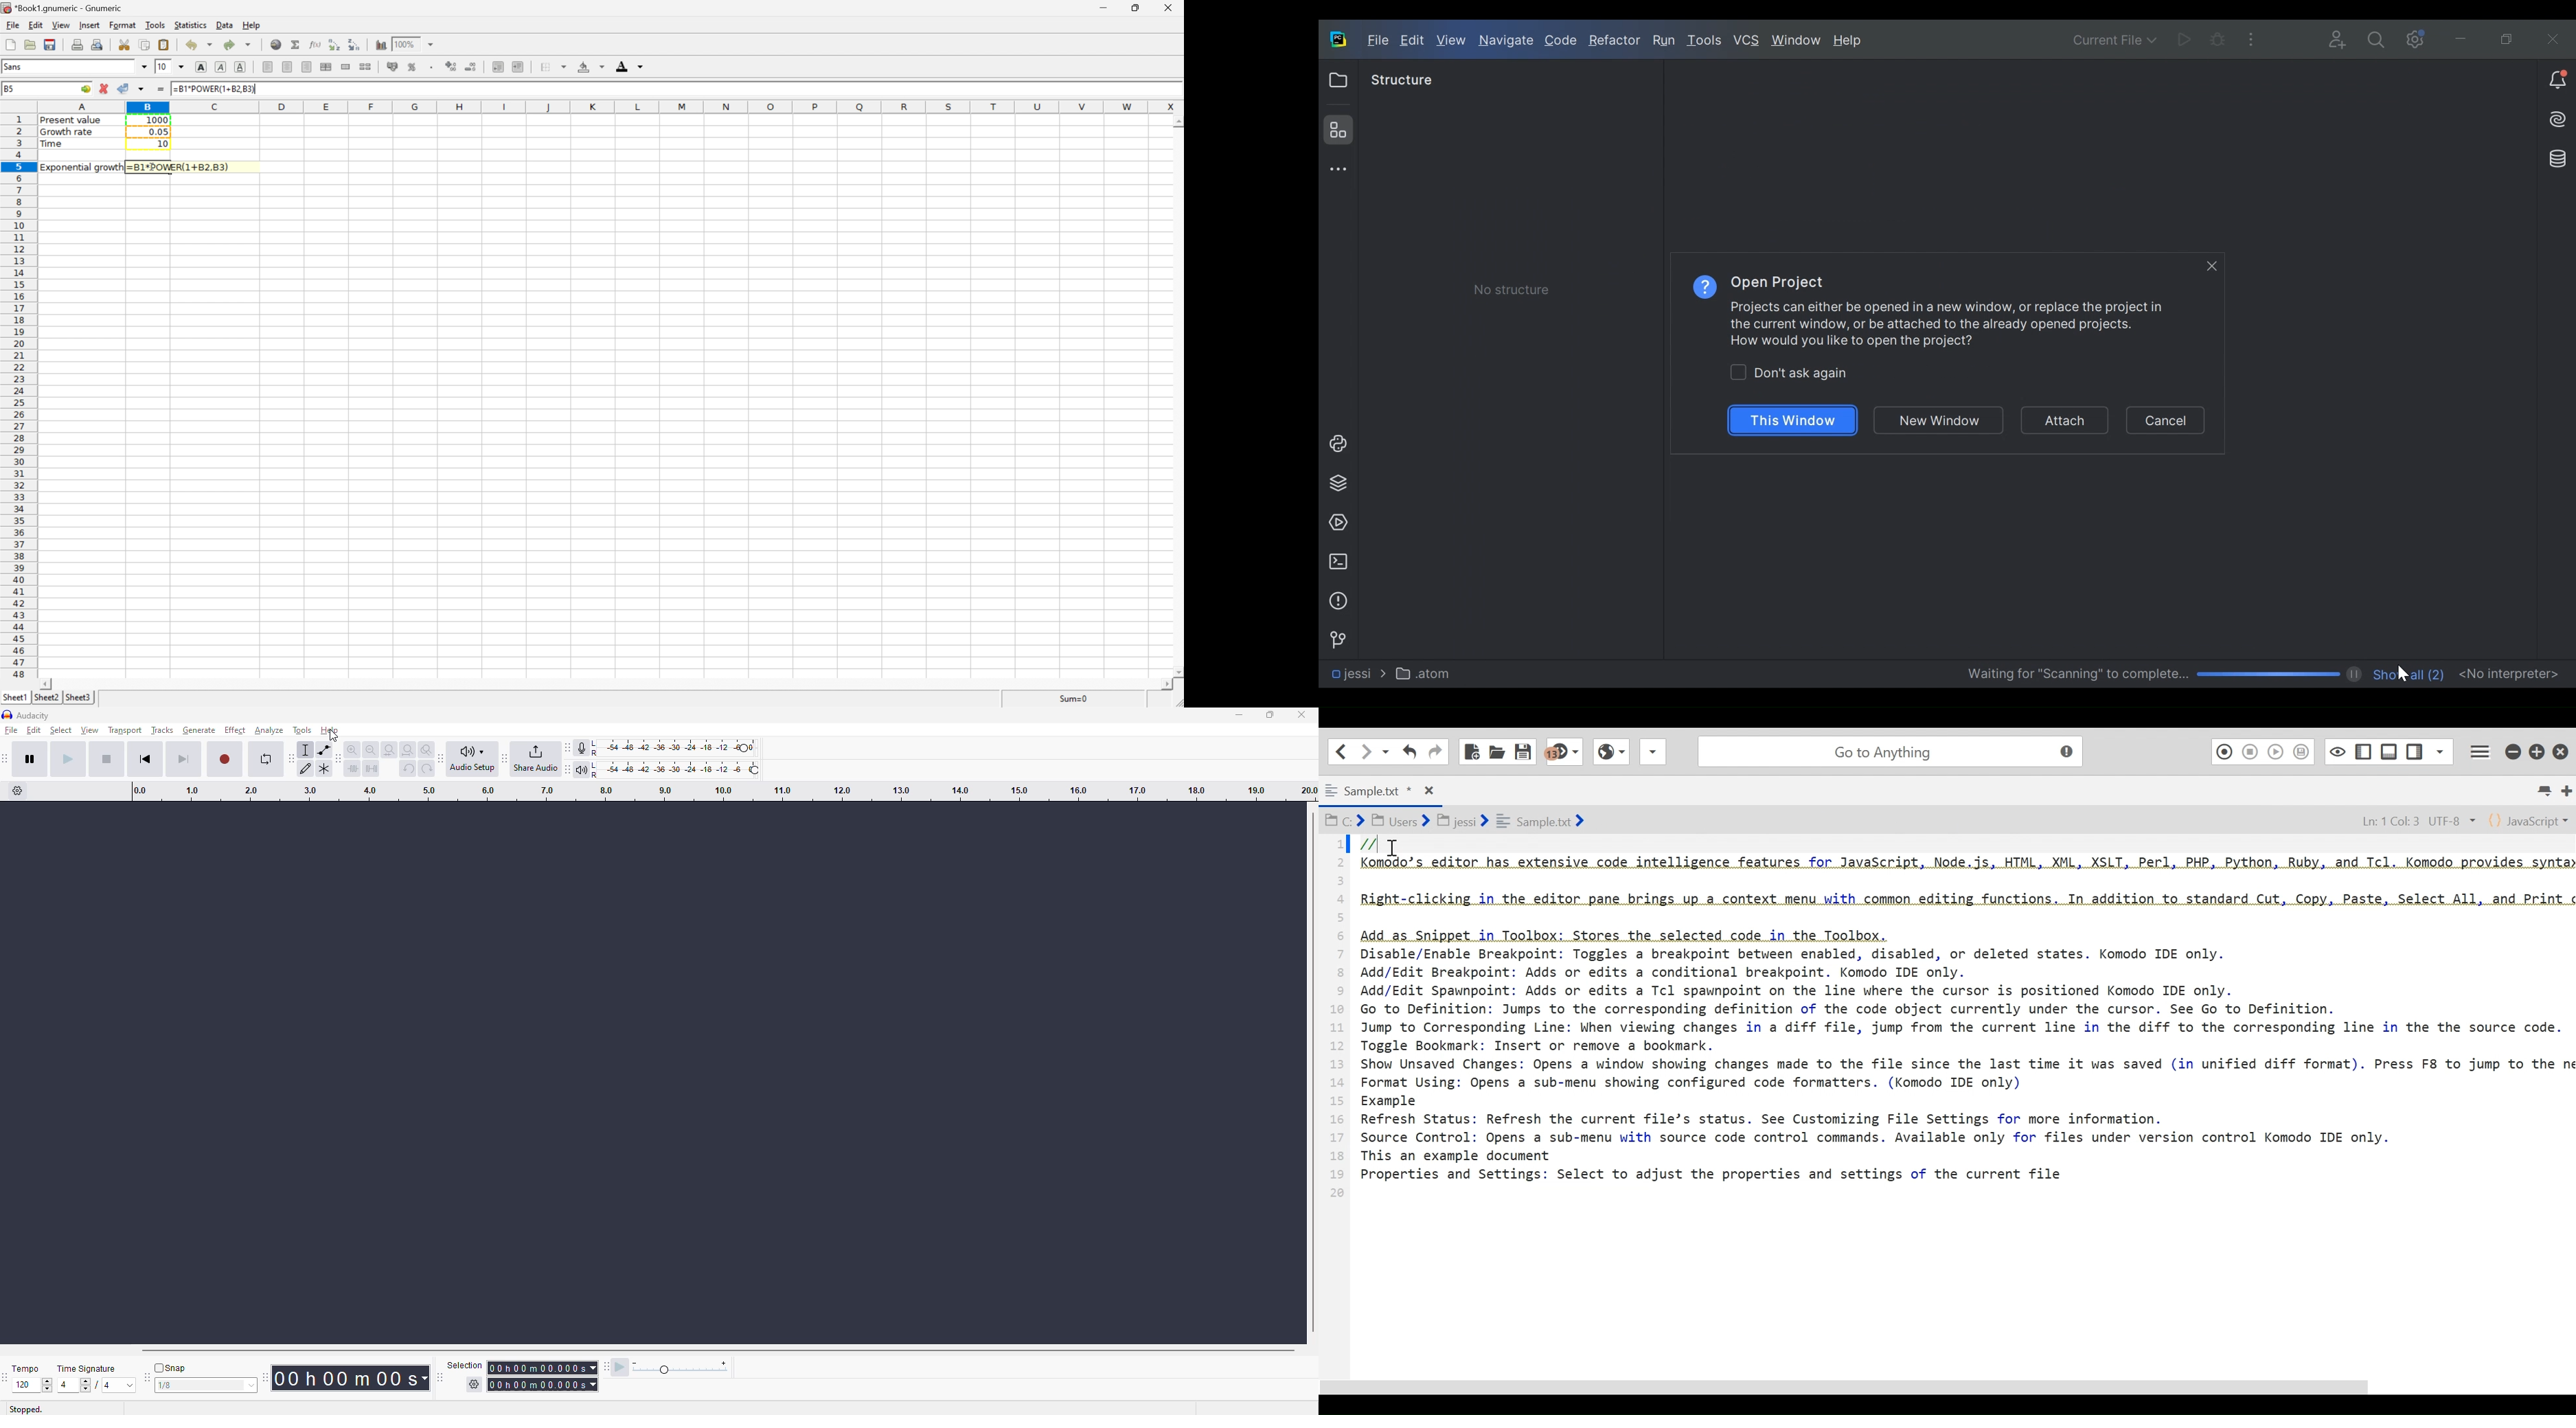 This screenshot has width=2576, height=1428. I want to click on Restore, so click(2538, 749).